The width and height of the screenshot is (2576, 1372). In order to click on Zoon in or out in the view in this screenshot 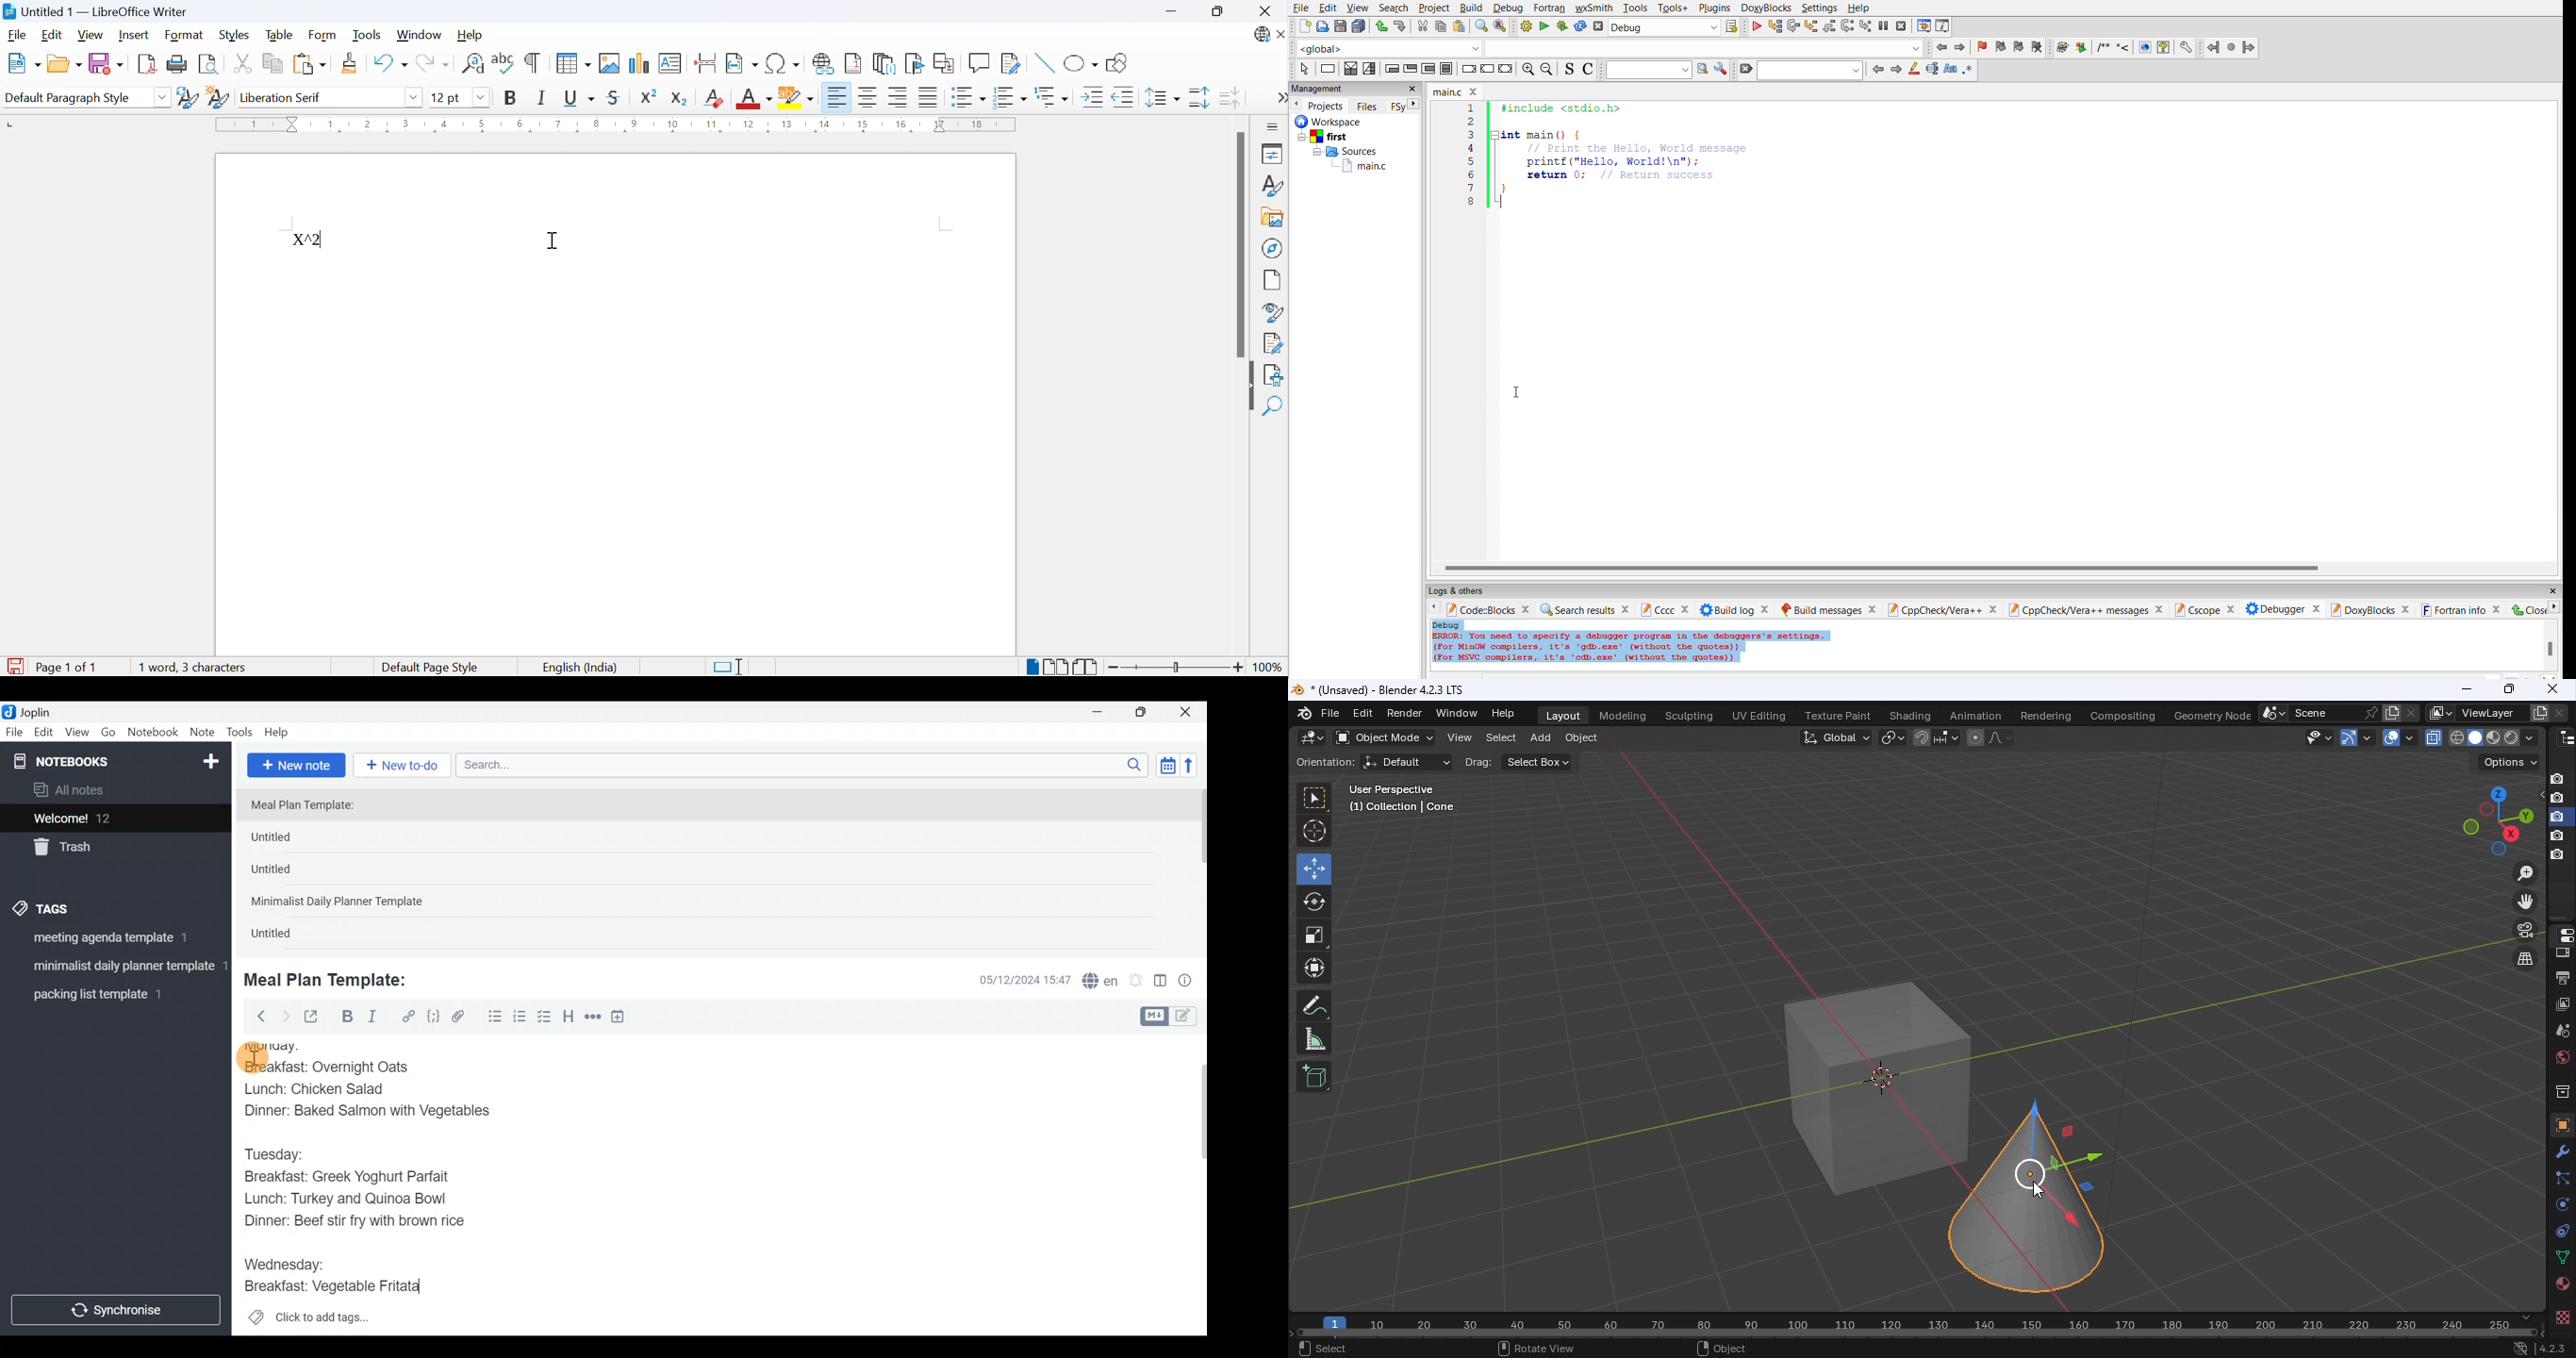, I will do `click(2524, 872)`.